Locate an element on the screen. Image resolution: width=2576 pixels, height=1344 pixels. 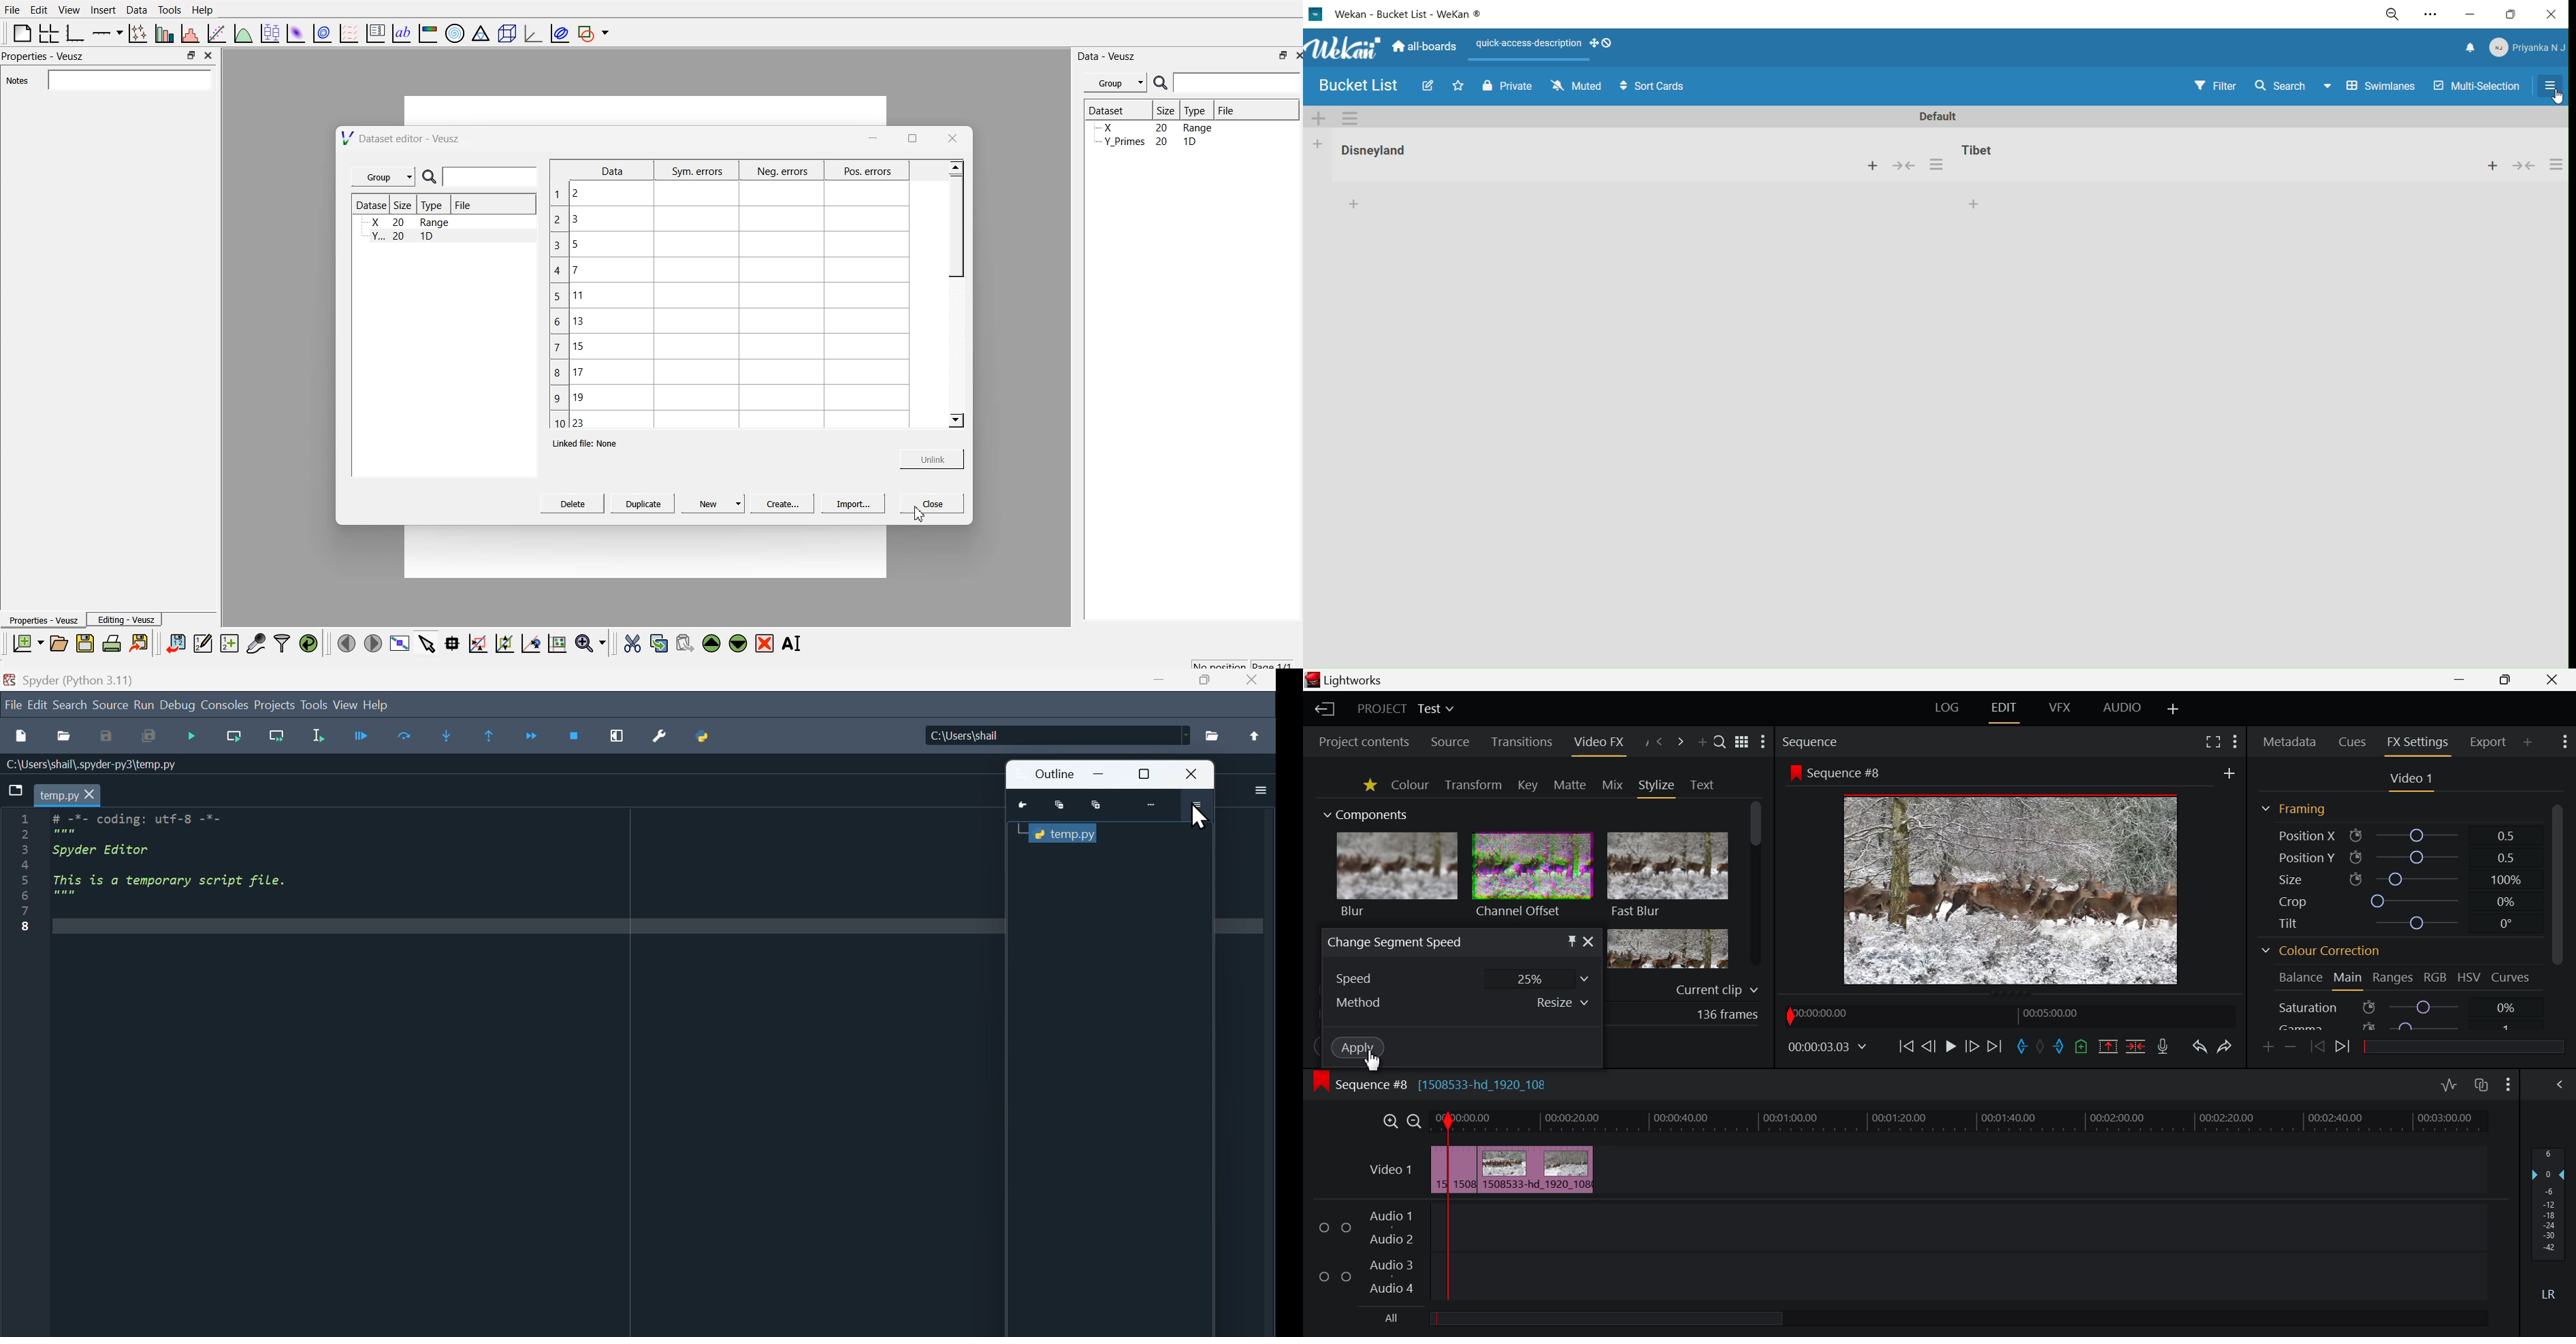
HSV is located at coordinates (2472, 978).